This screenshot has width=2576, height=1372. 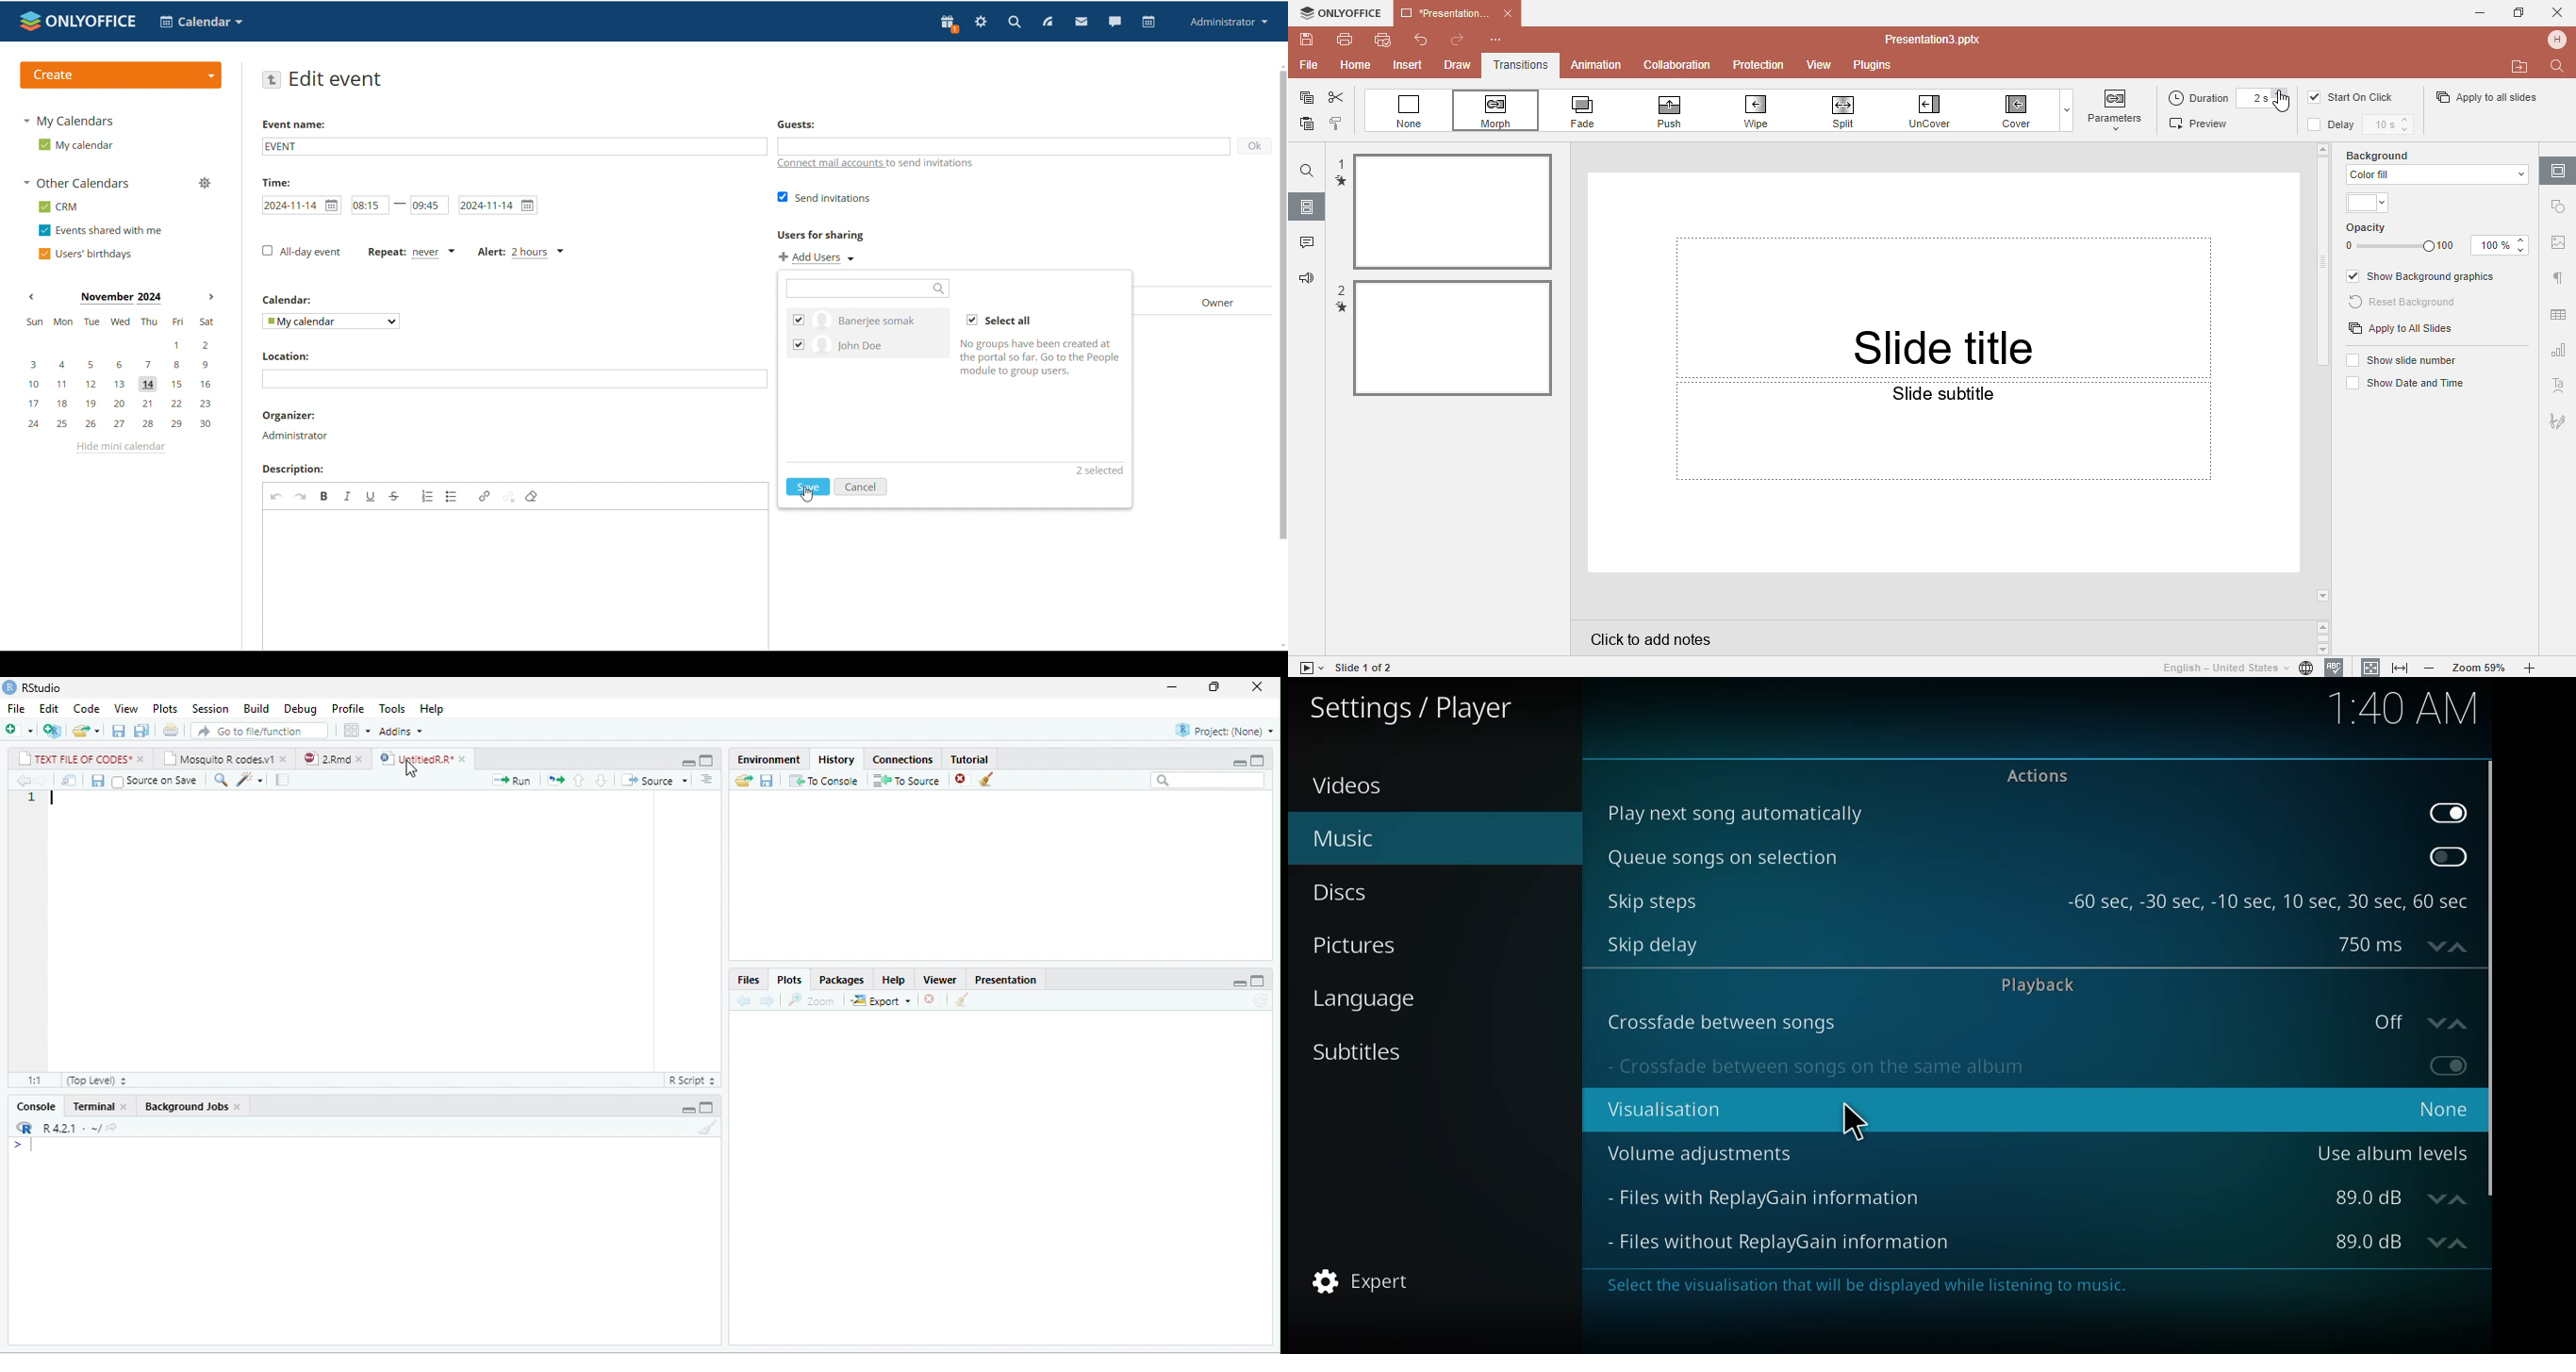 I want to click on enable, so click(x=2445, y=858).